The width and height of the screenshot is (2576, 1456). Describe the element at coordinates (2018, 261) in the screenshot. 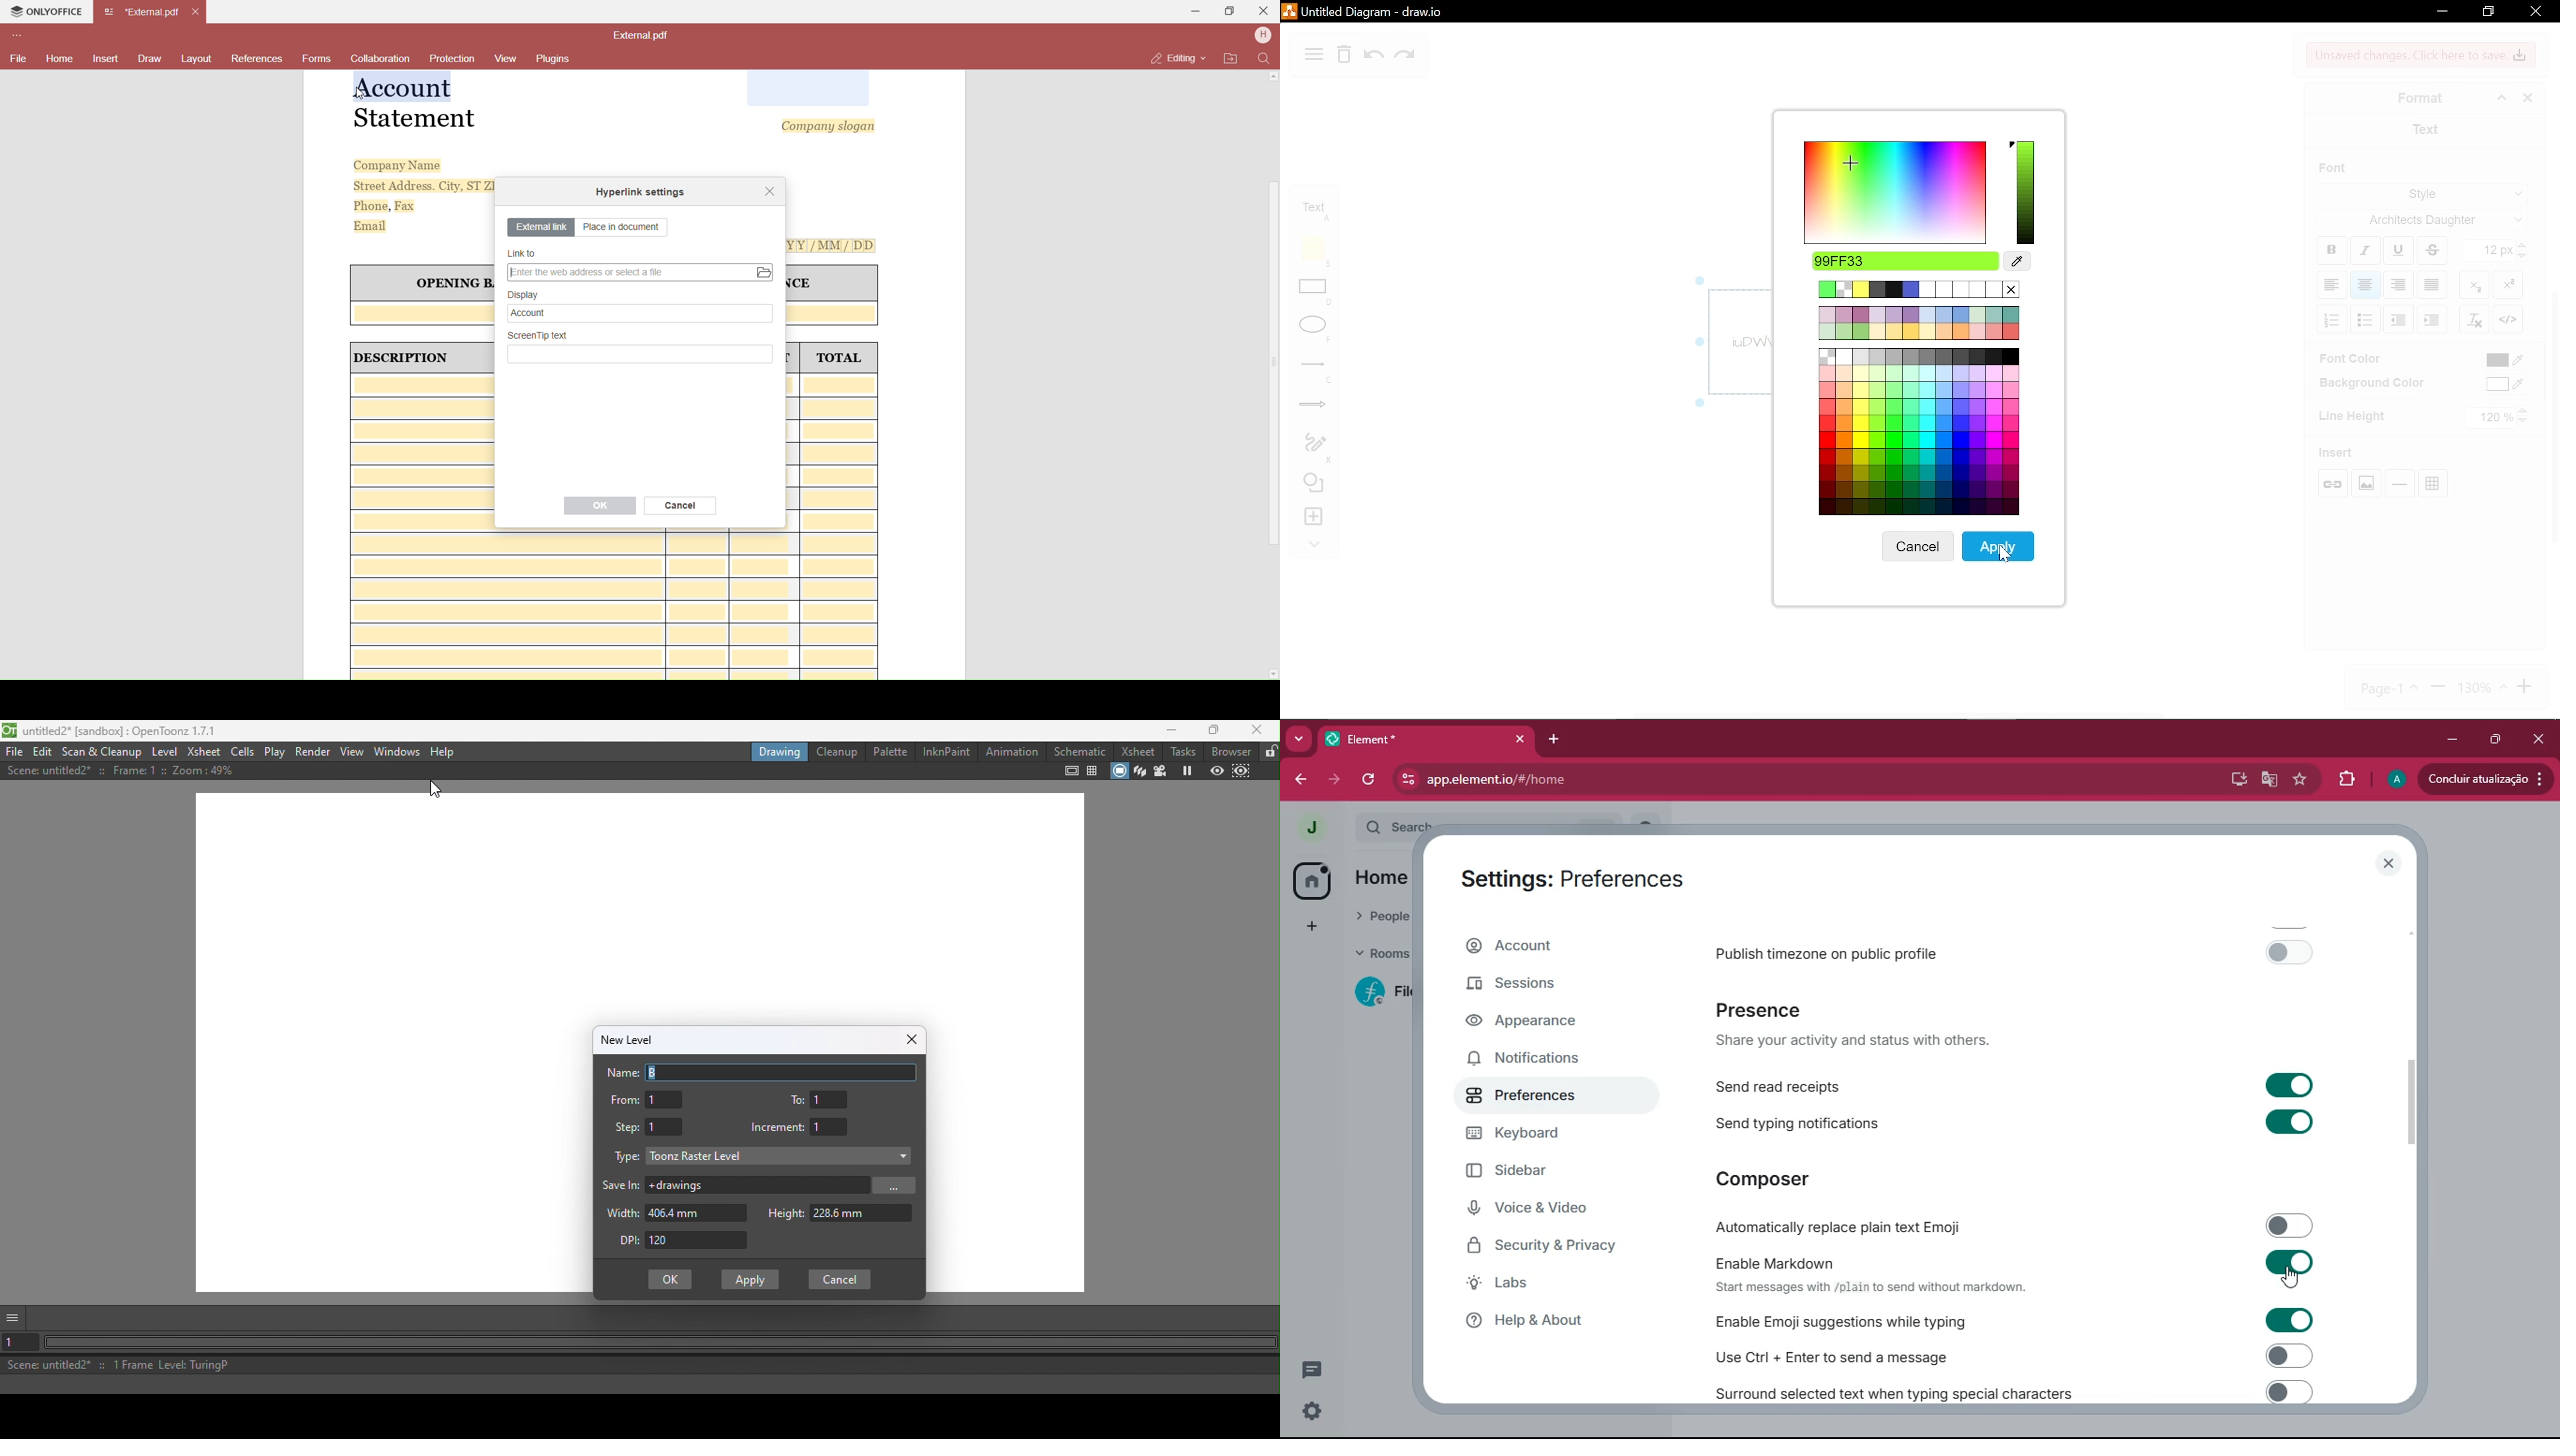

I see `color picker` at that location.